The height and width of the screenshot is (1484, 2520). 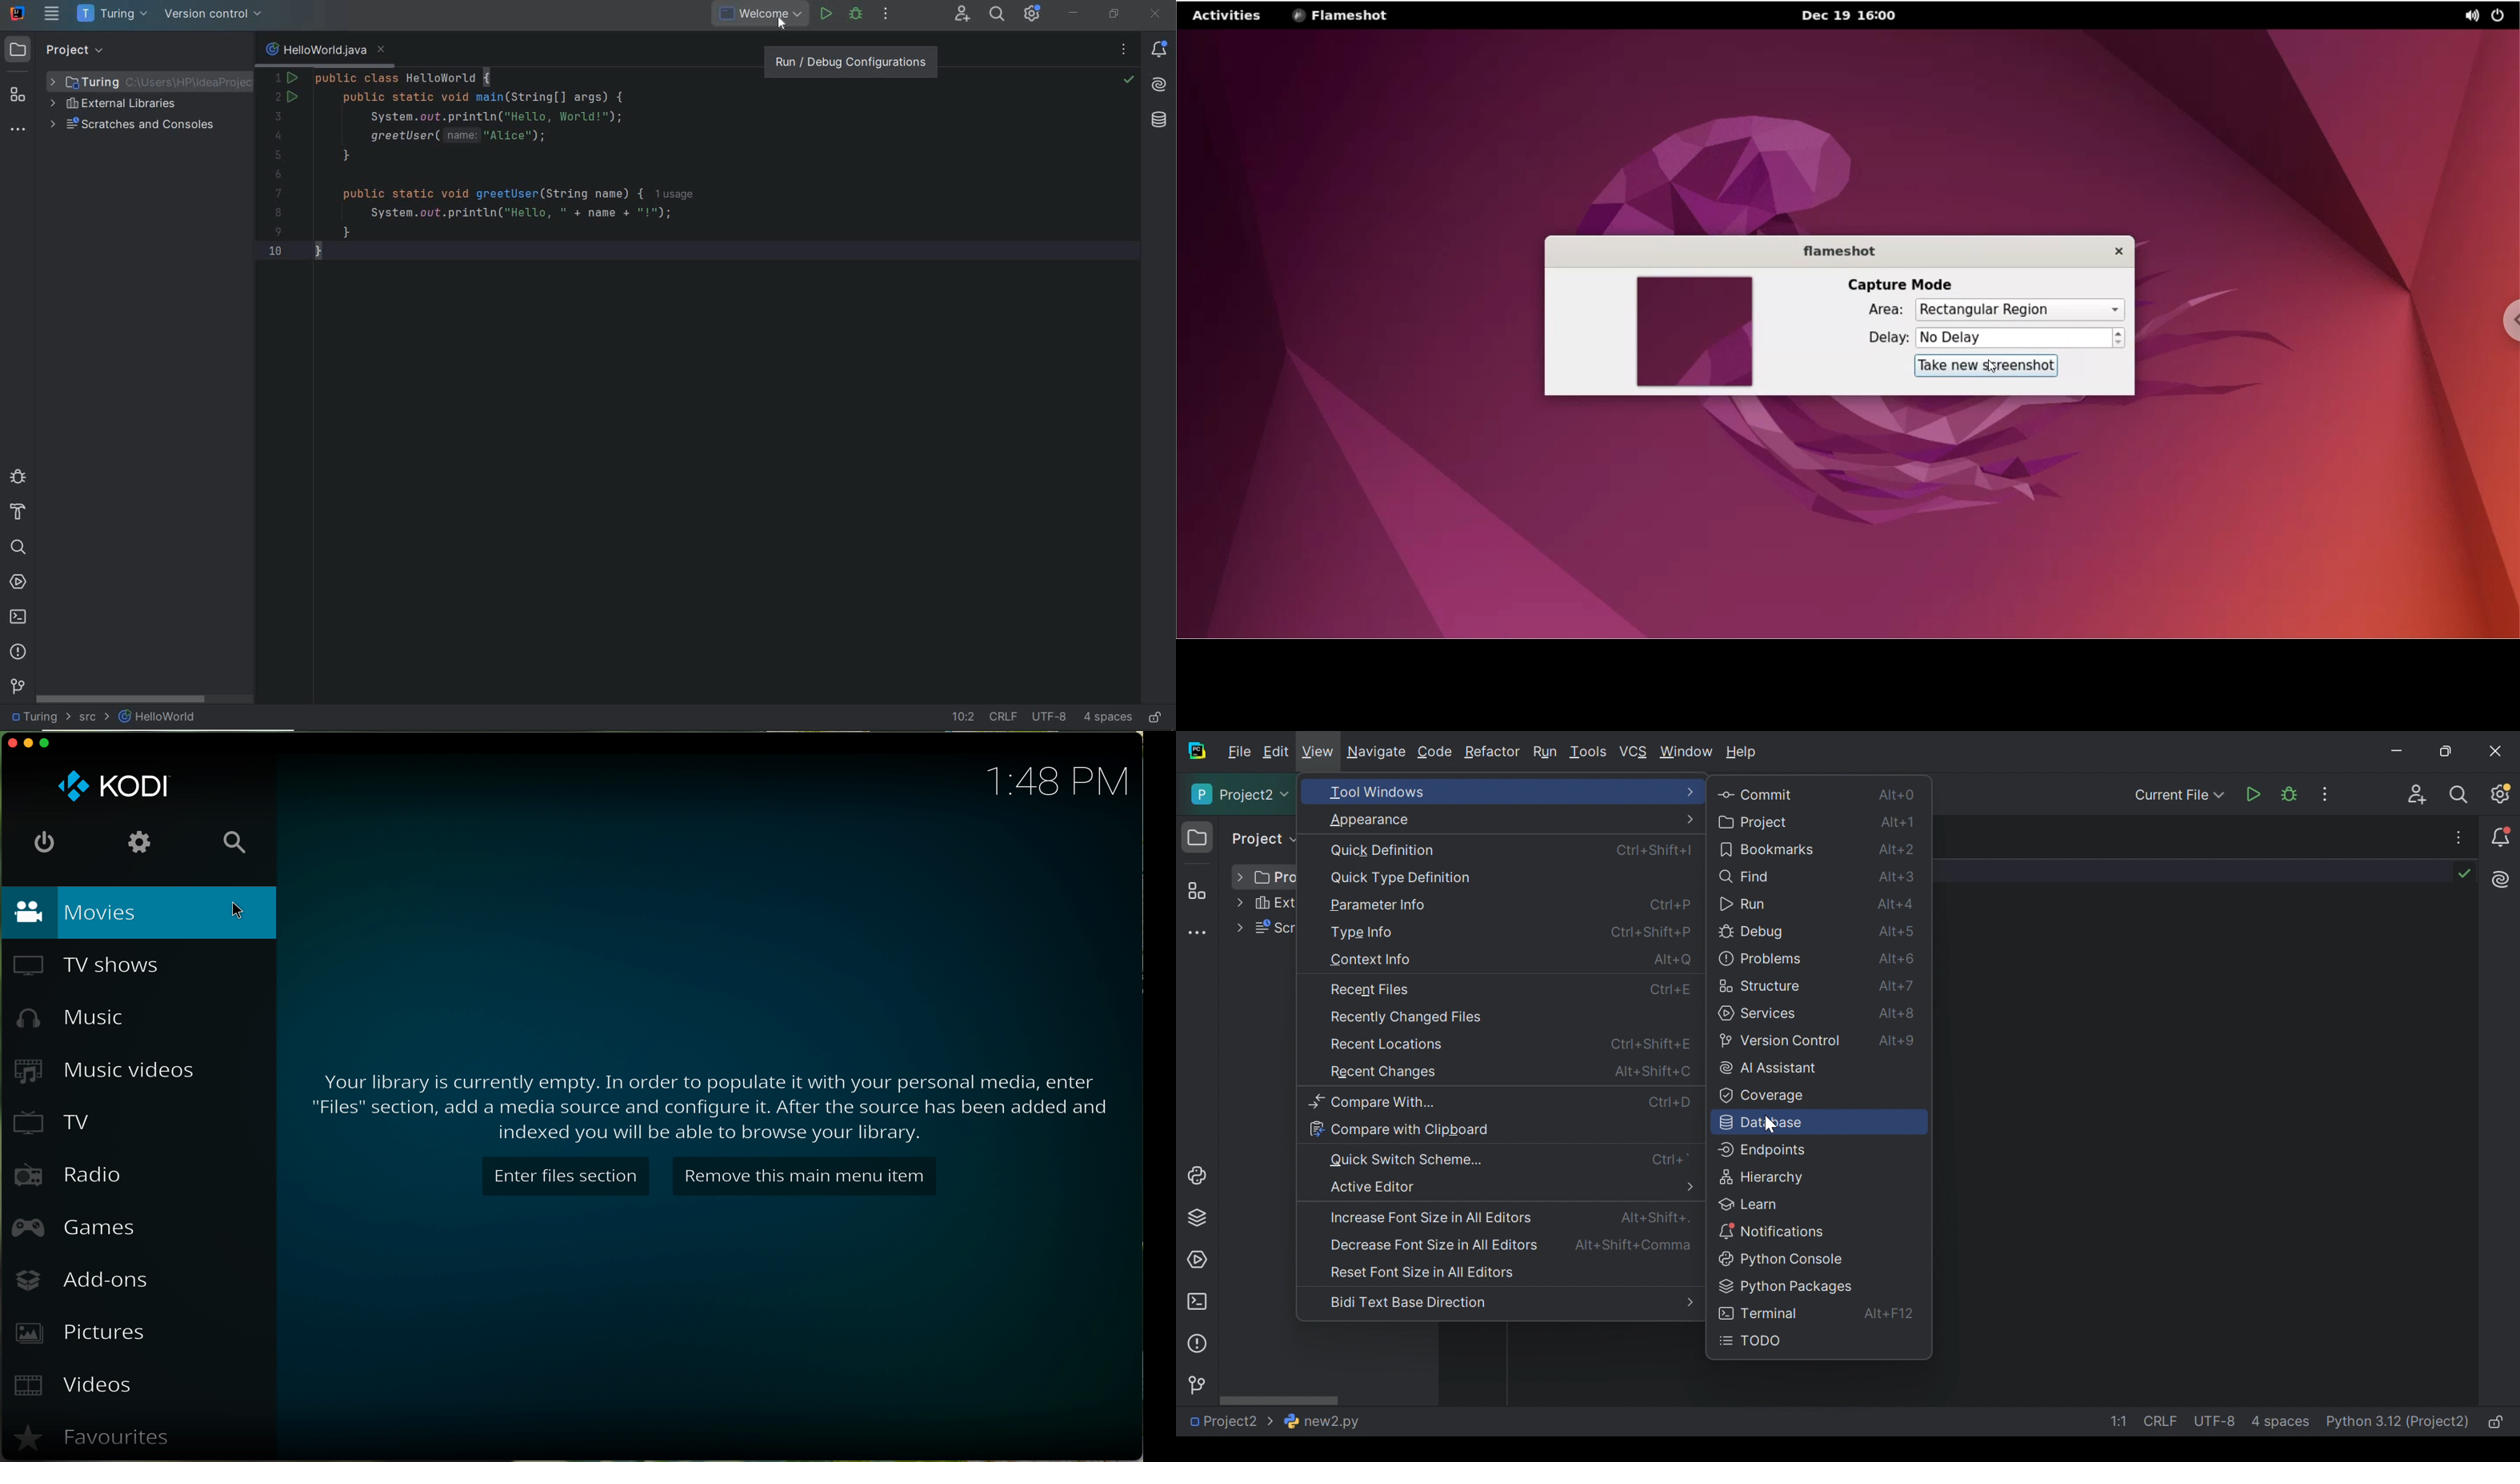 I want to click on Ctrl+E, so click(x=1674, y=991).